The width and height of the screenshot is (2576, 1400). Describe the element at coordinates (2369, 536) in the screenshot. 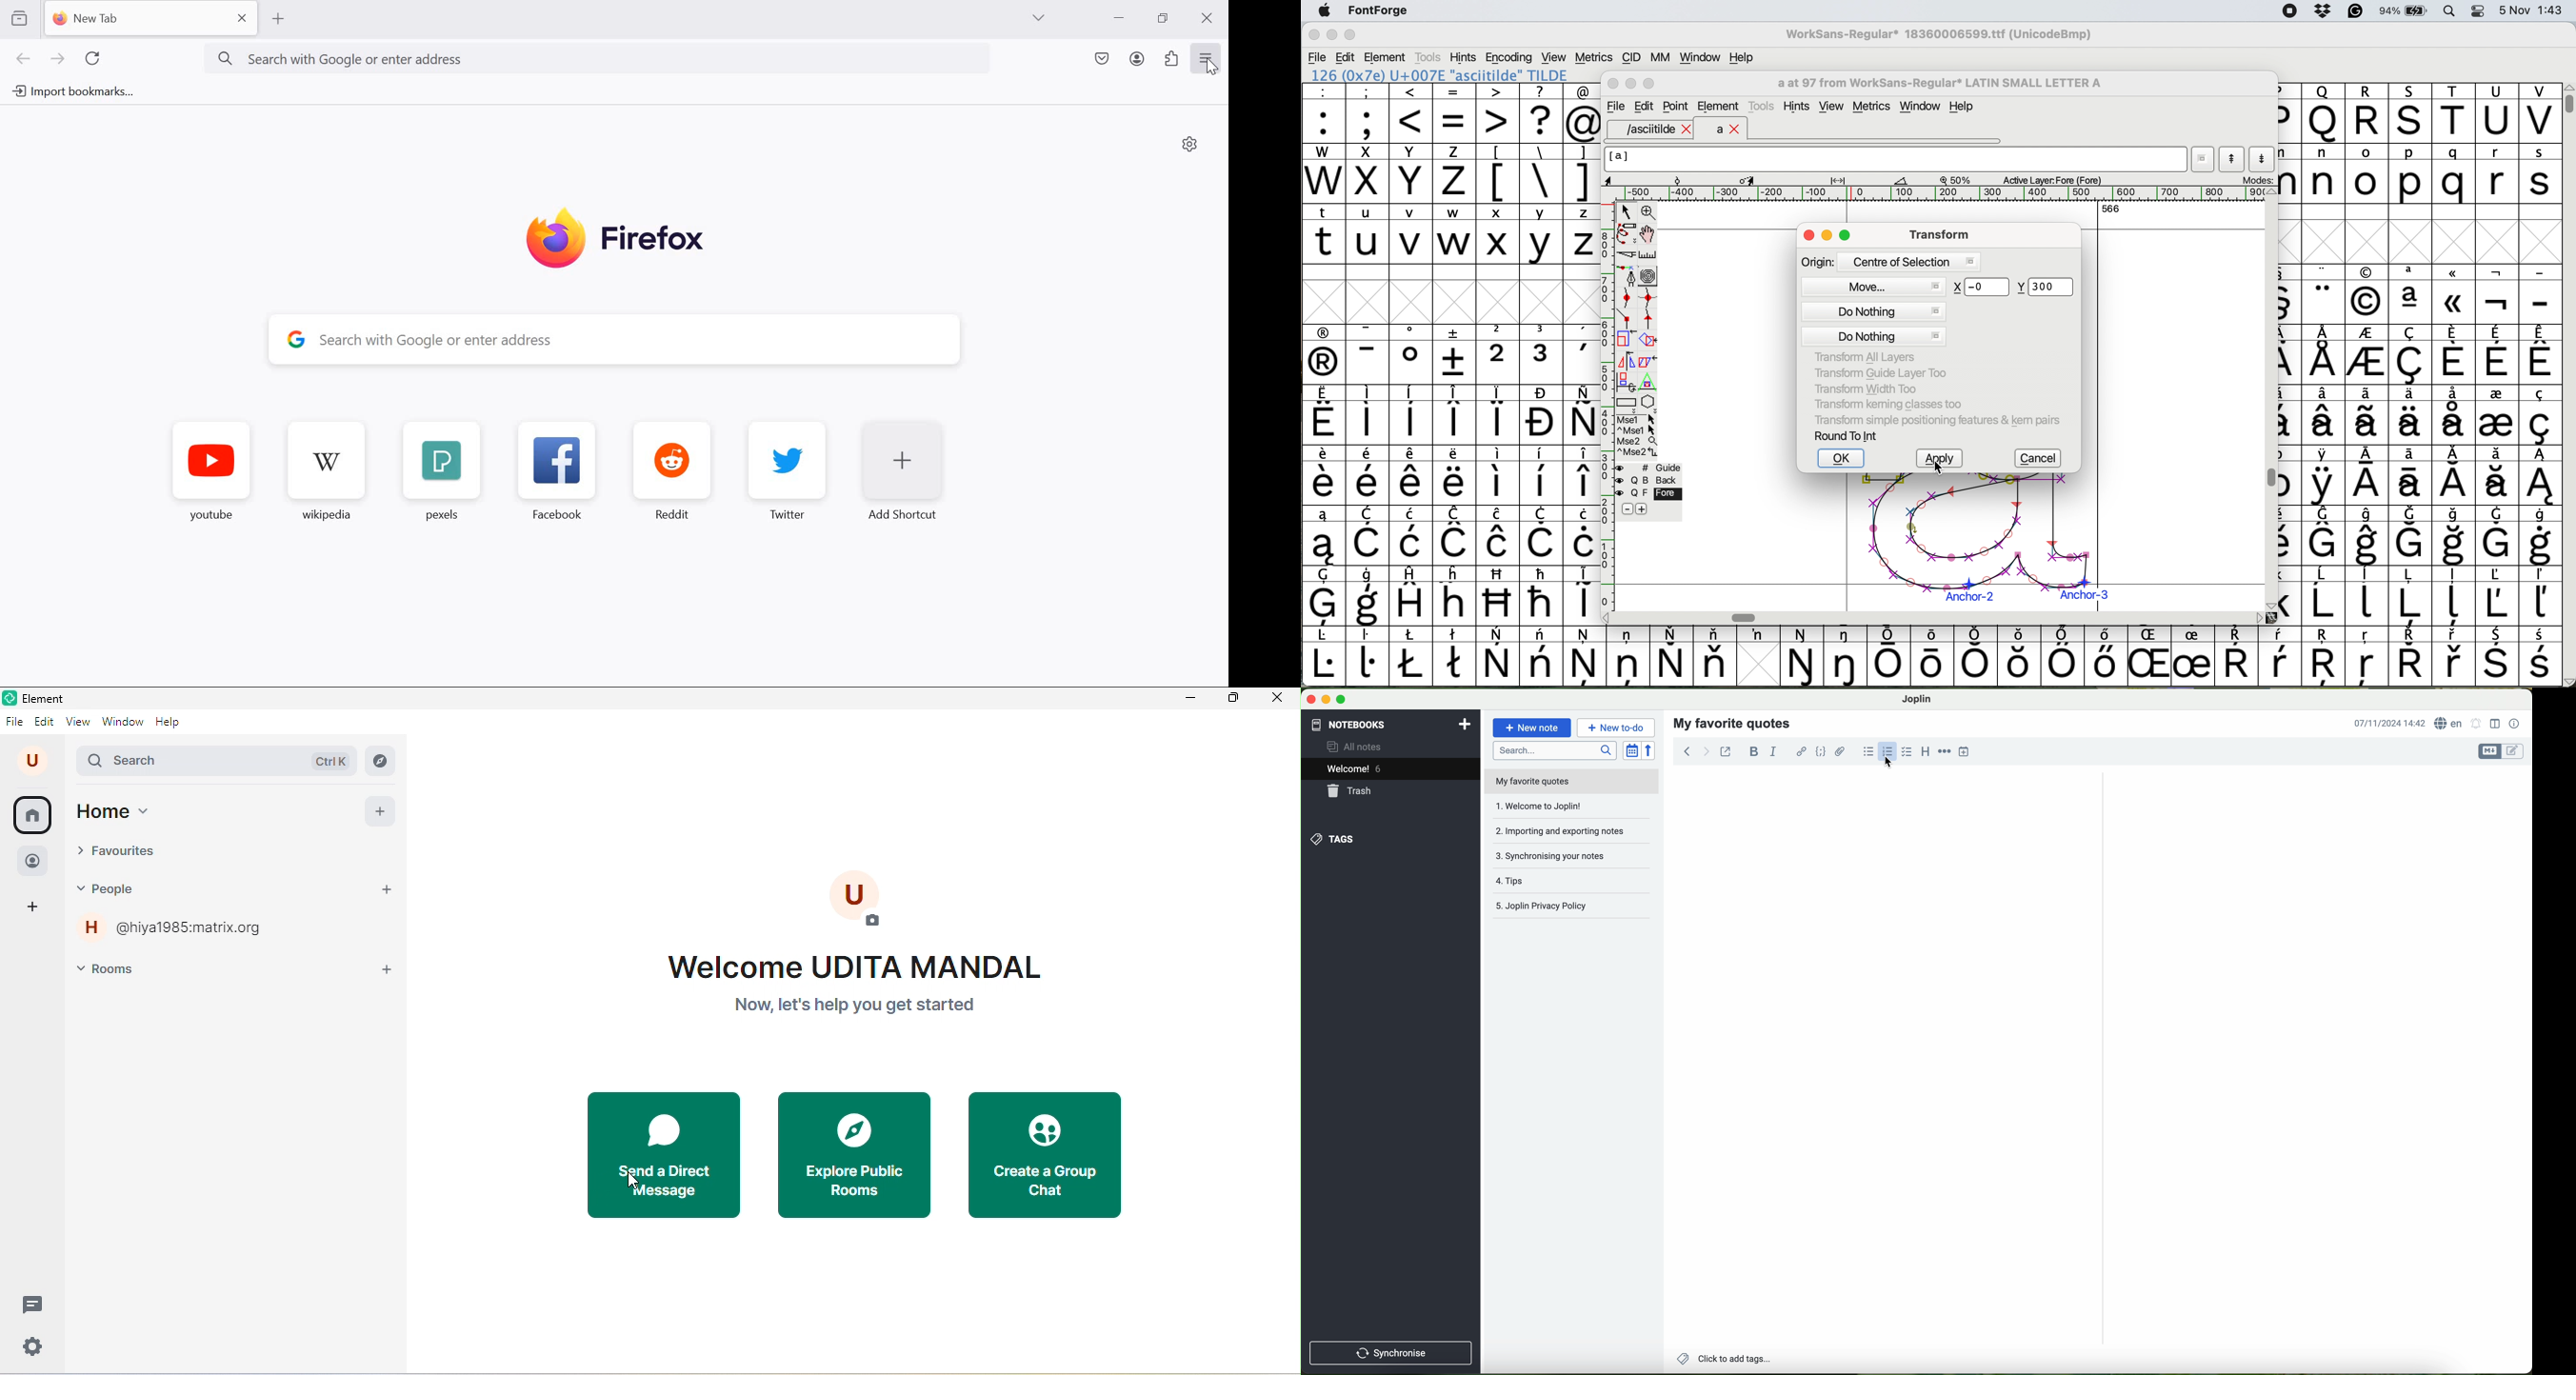

I see `symbol` at that location.